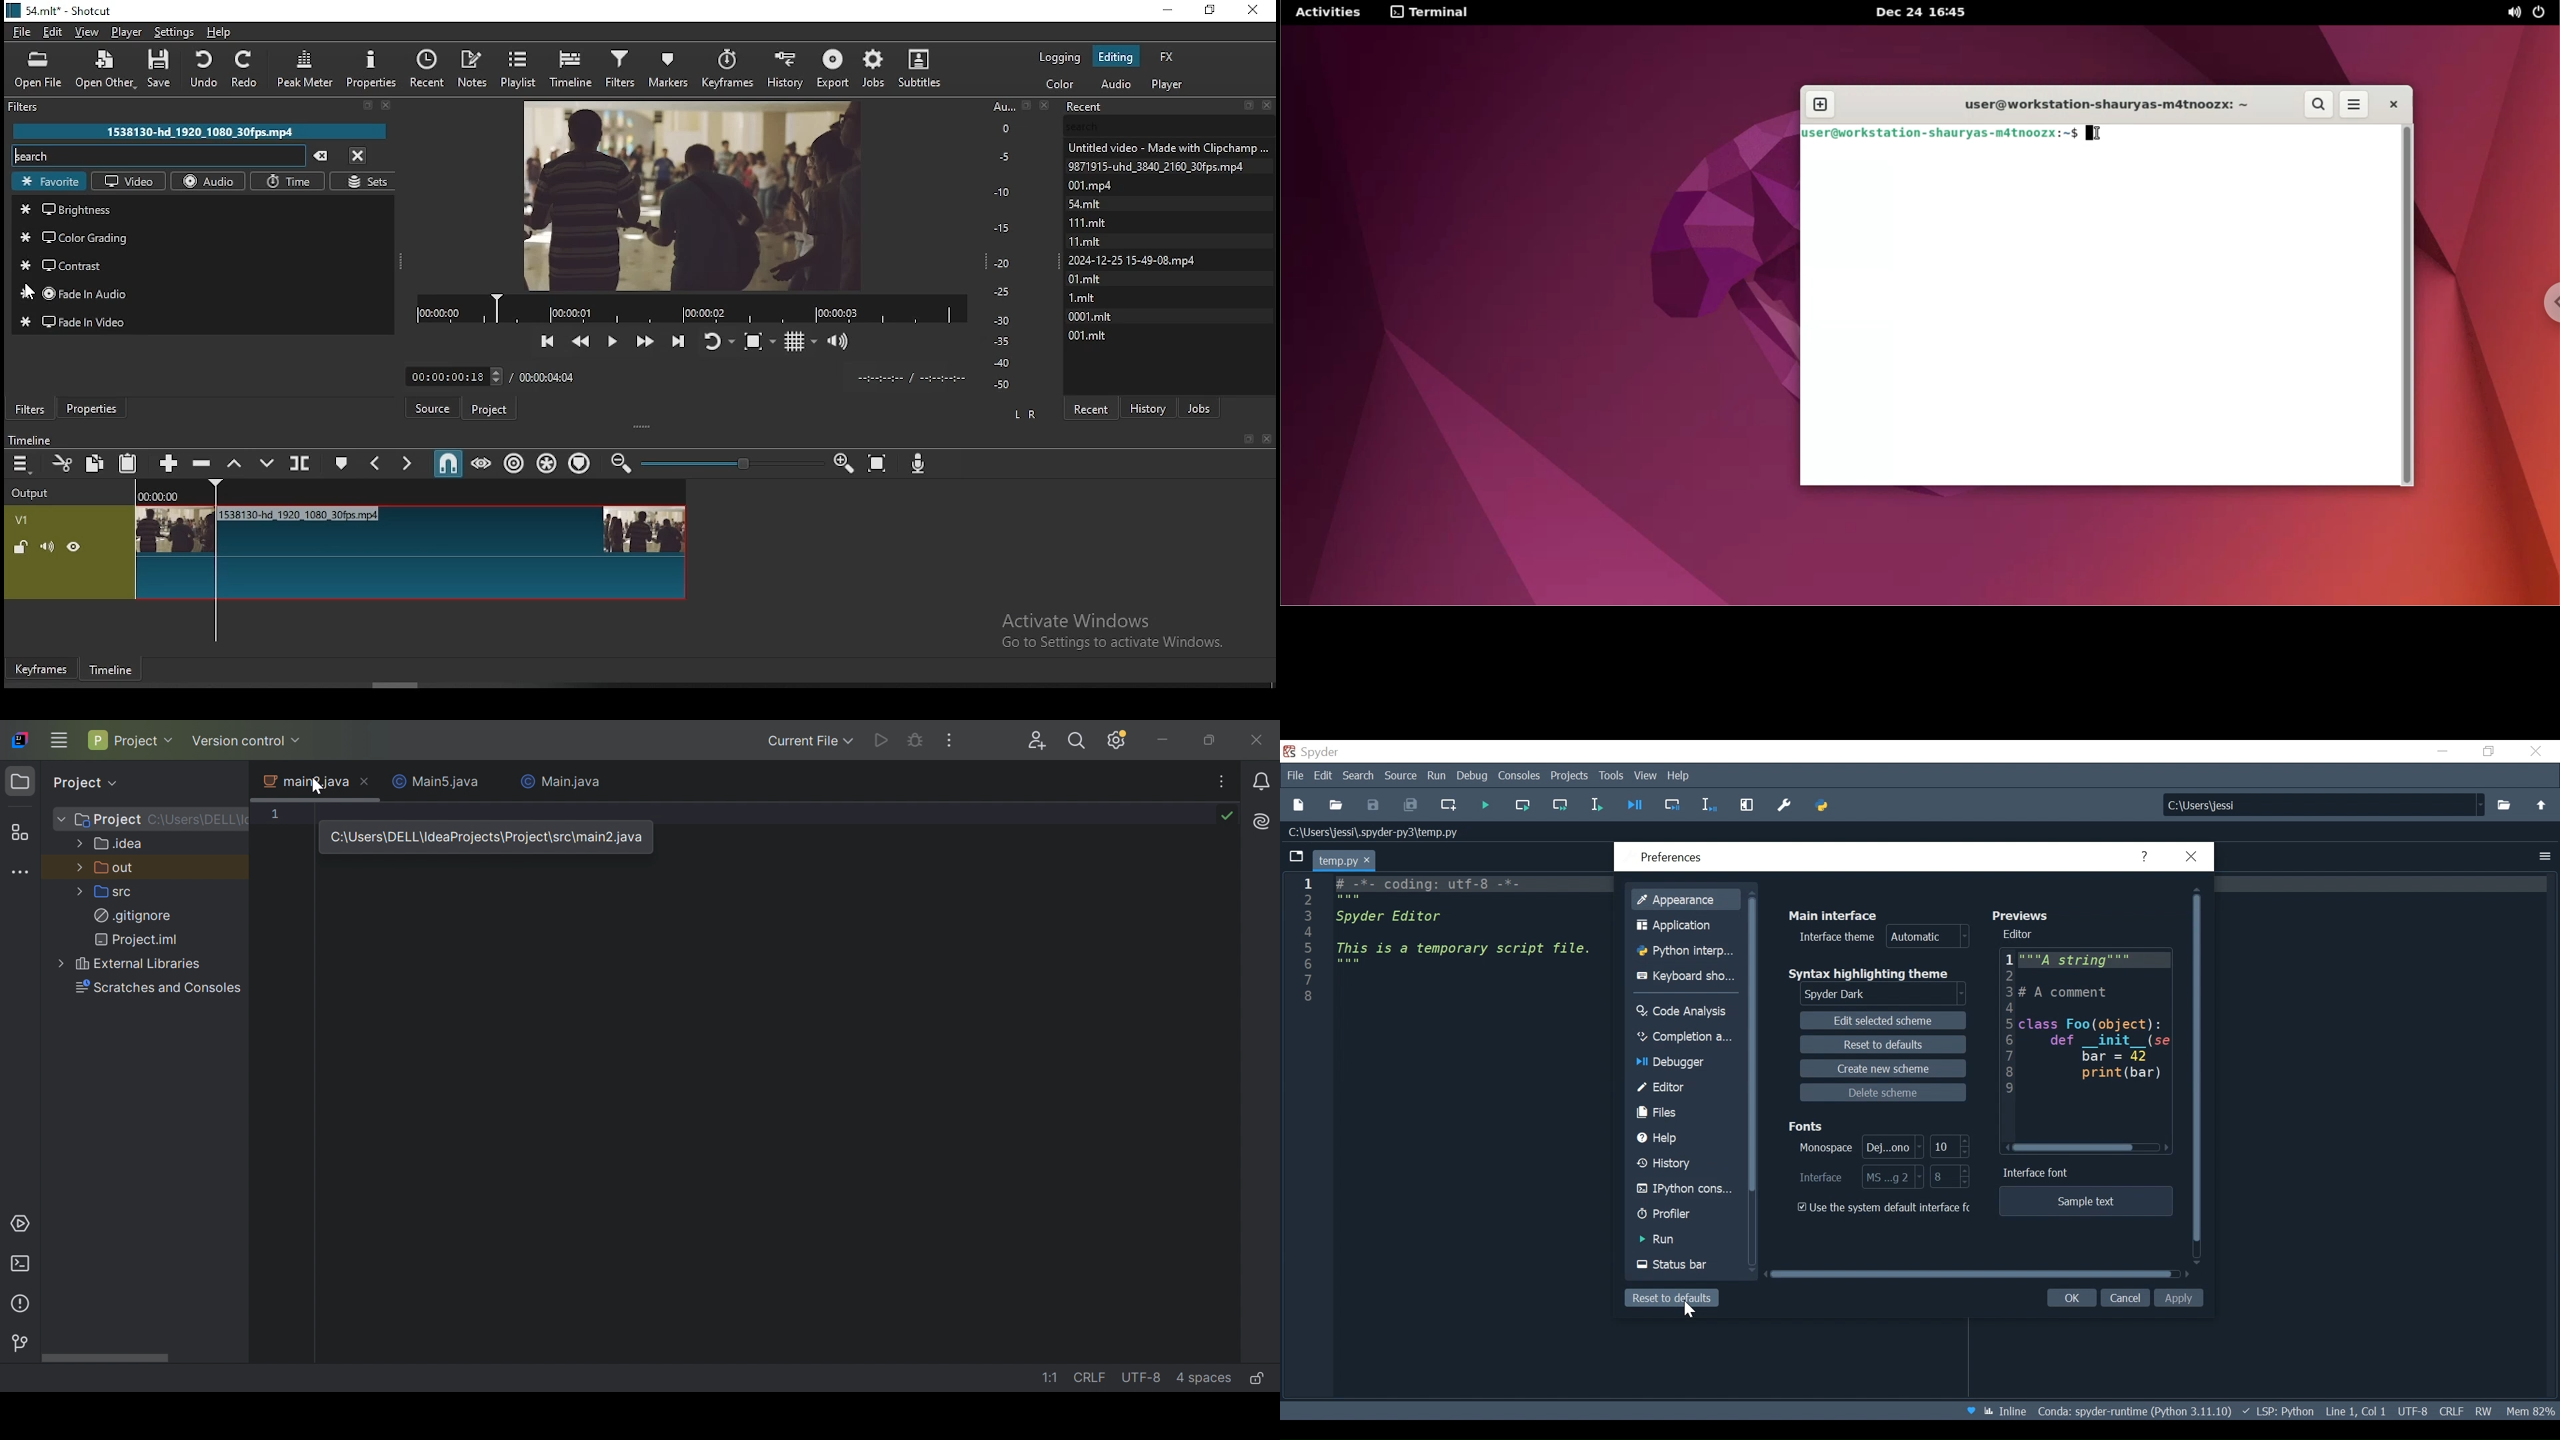 The height and width of the screenshot is (1456, 2576). What do you see at coordinates (21, 34) in the screenshot?
I see `file` at bounding box center [21, 34].